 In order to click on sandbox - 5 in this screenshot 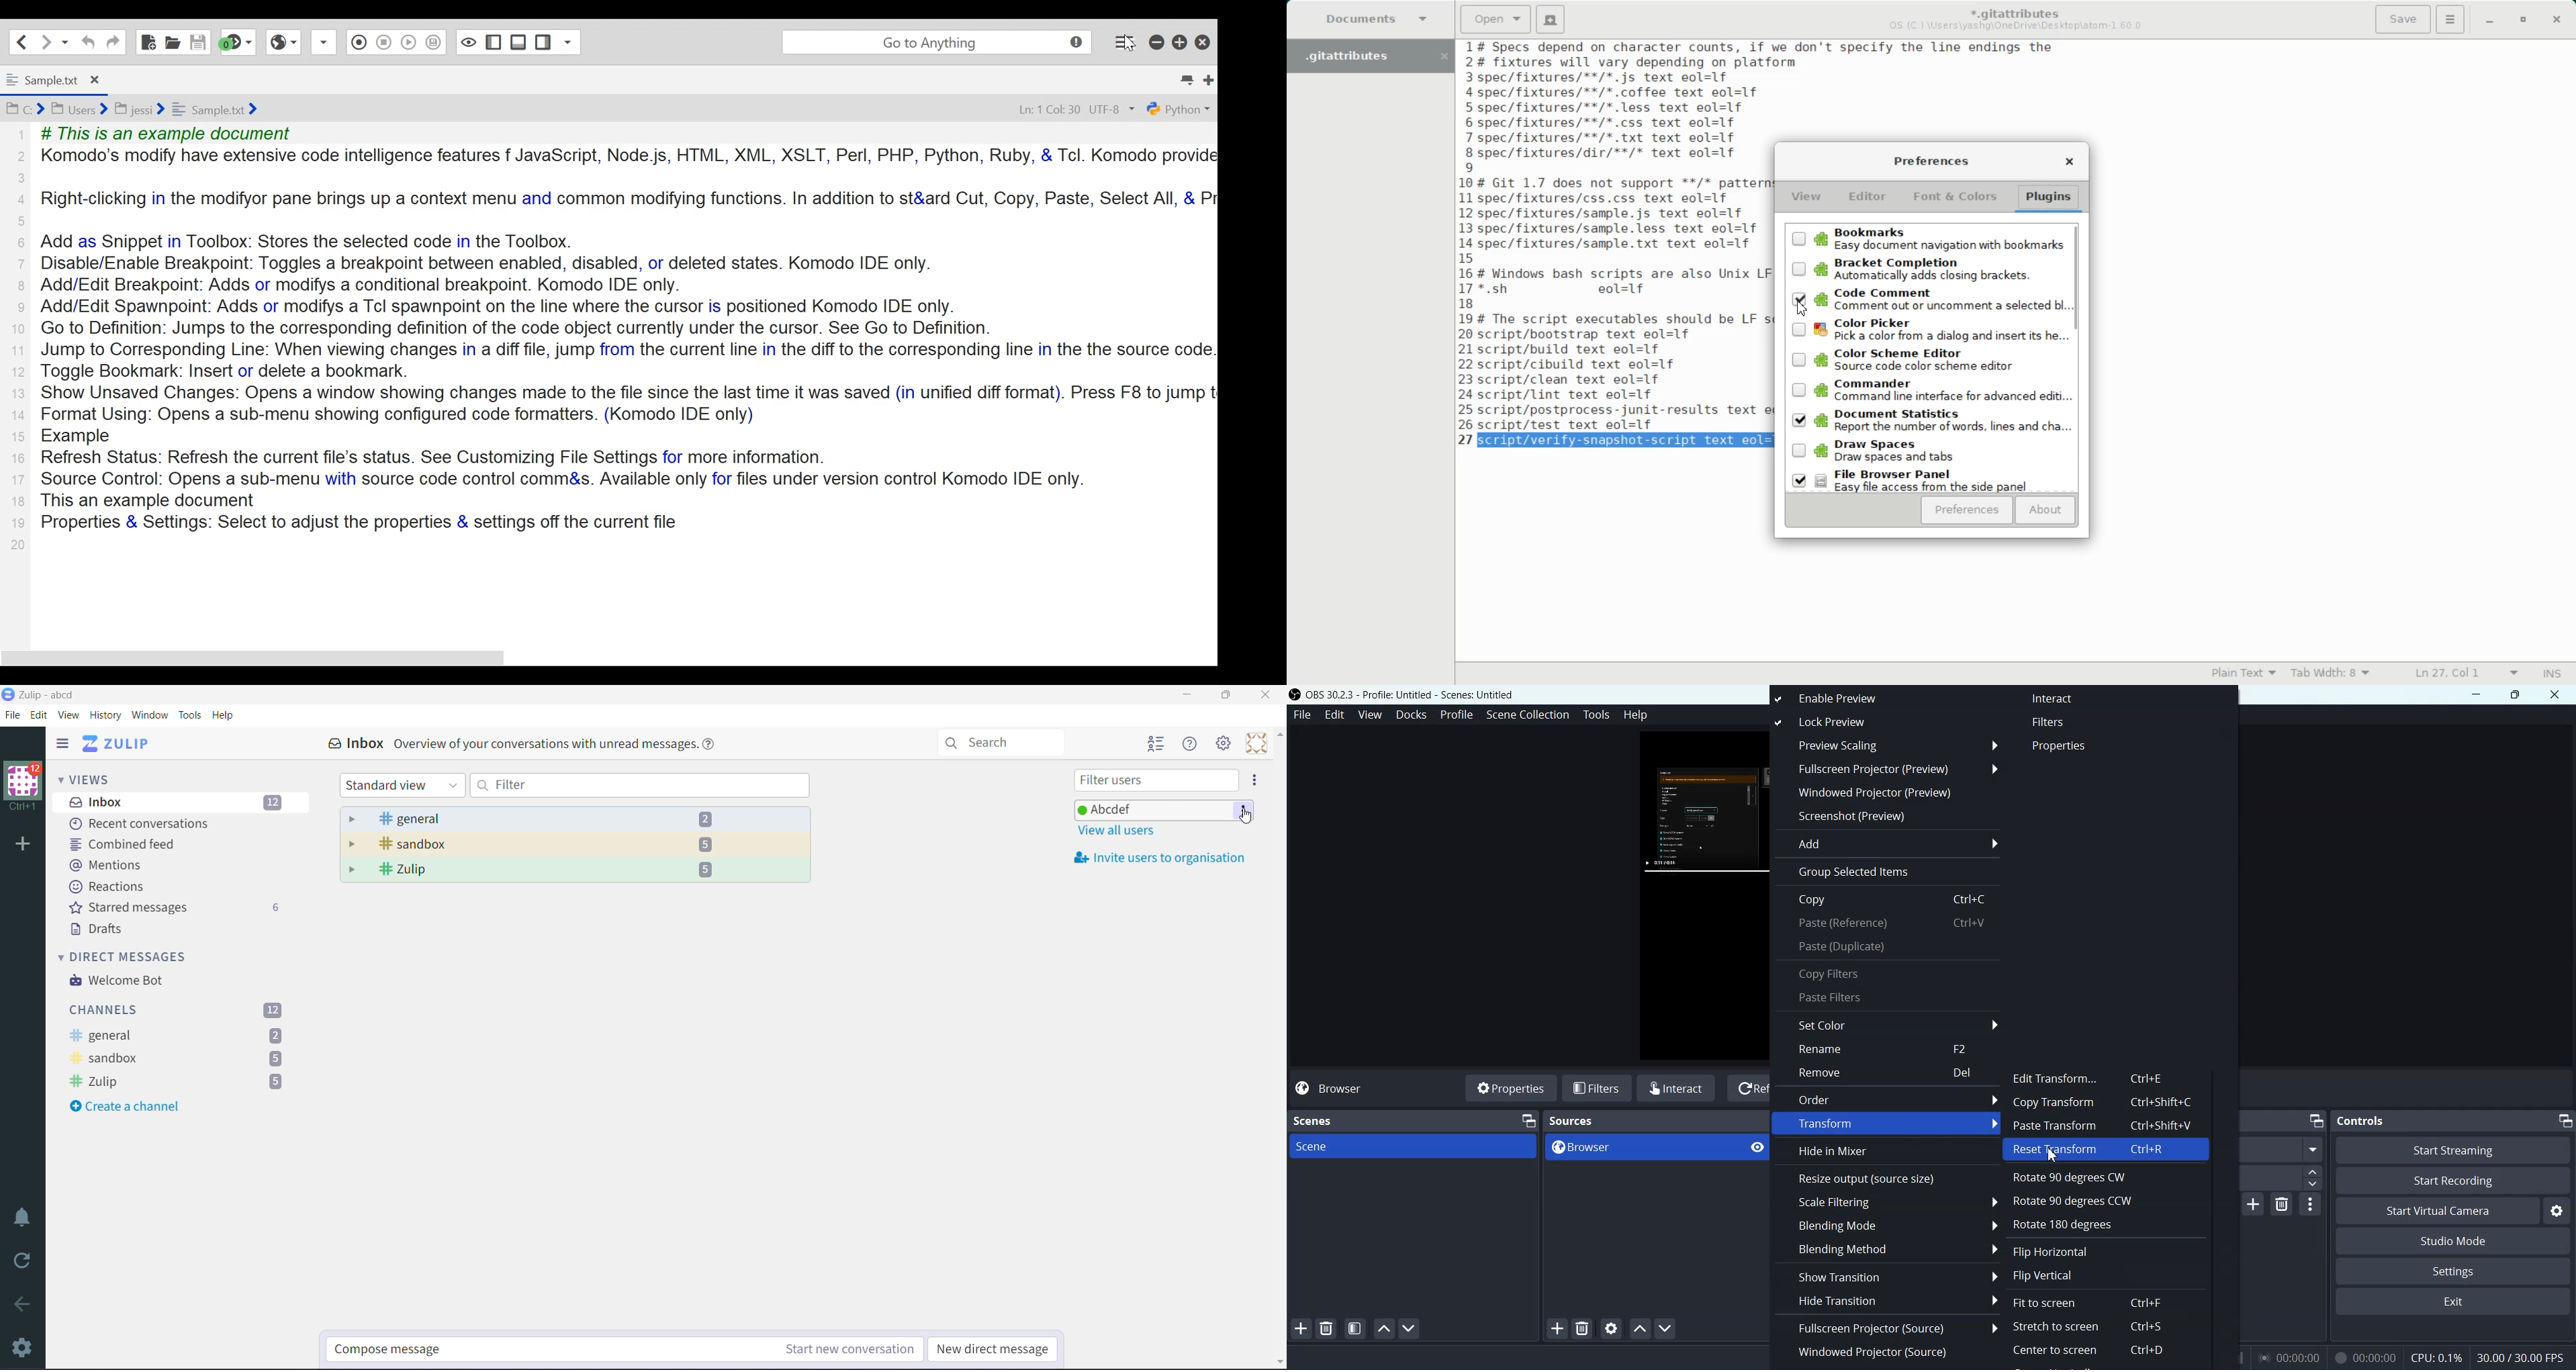, I will do `click(576, 845)`.